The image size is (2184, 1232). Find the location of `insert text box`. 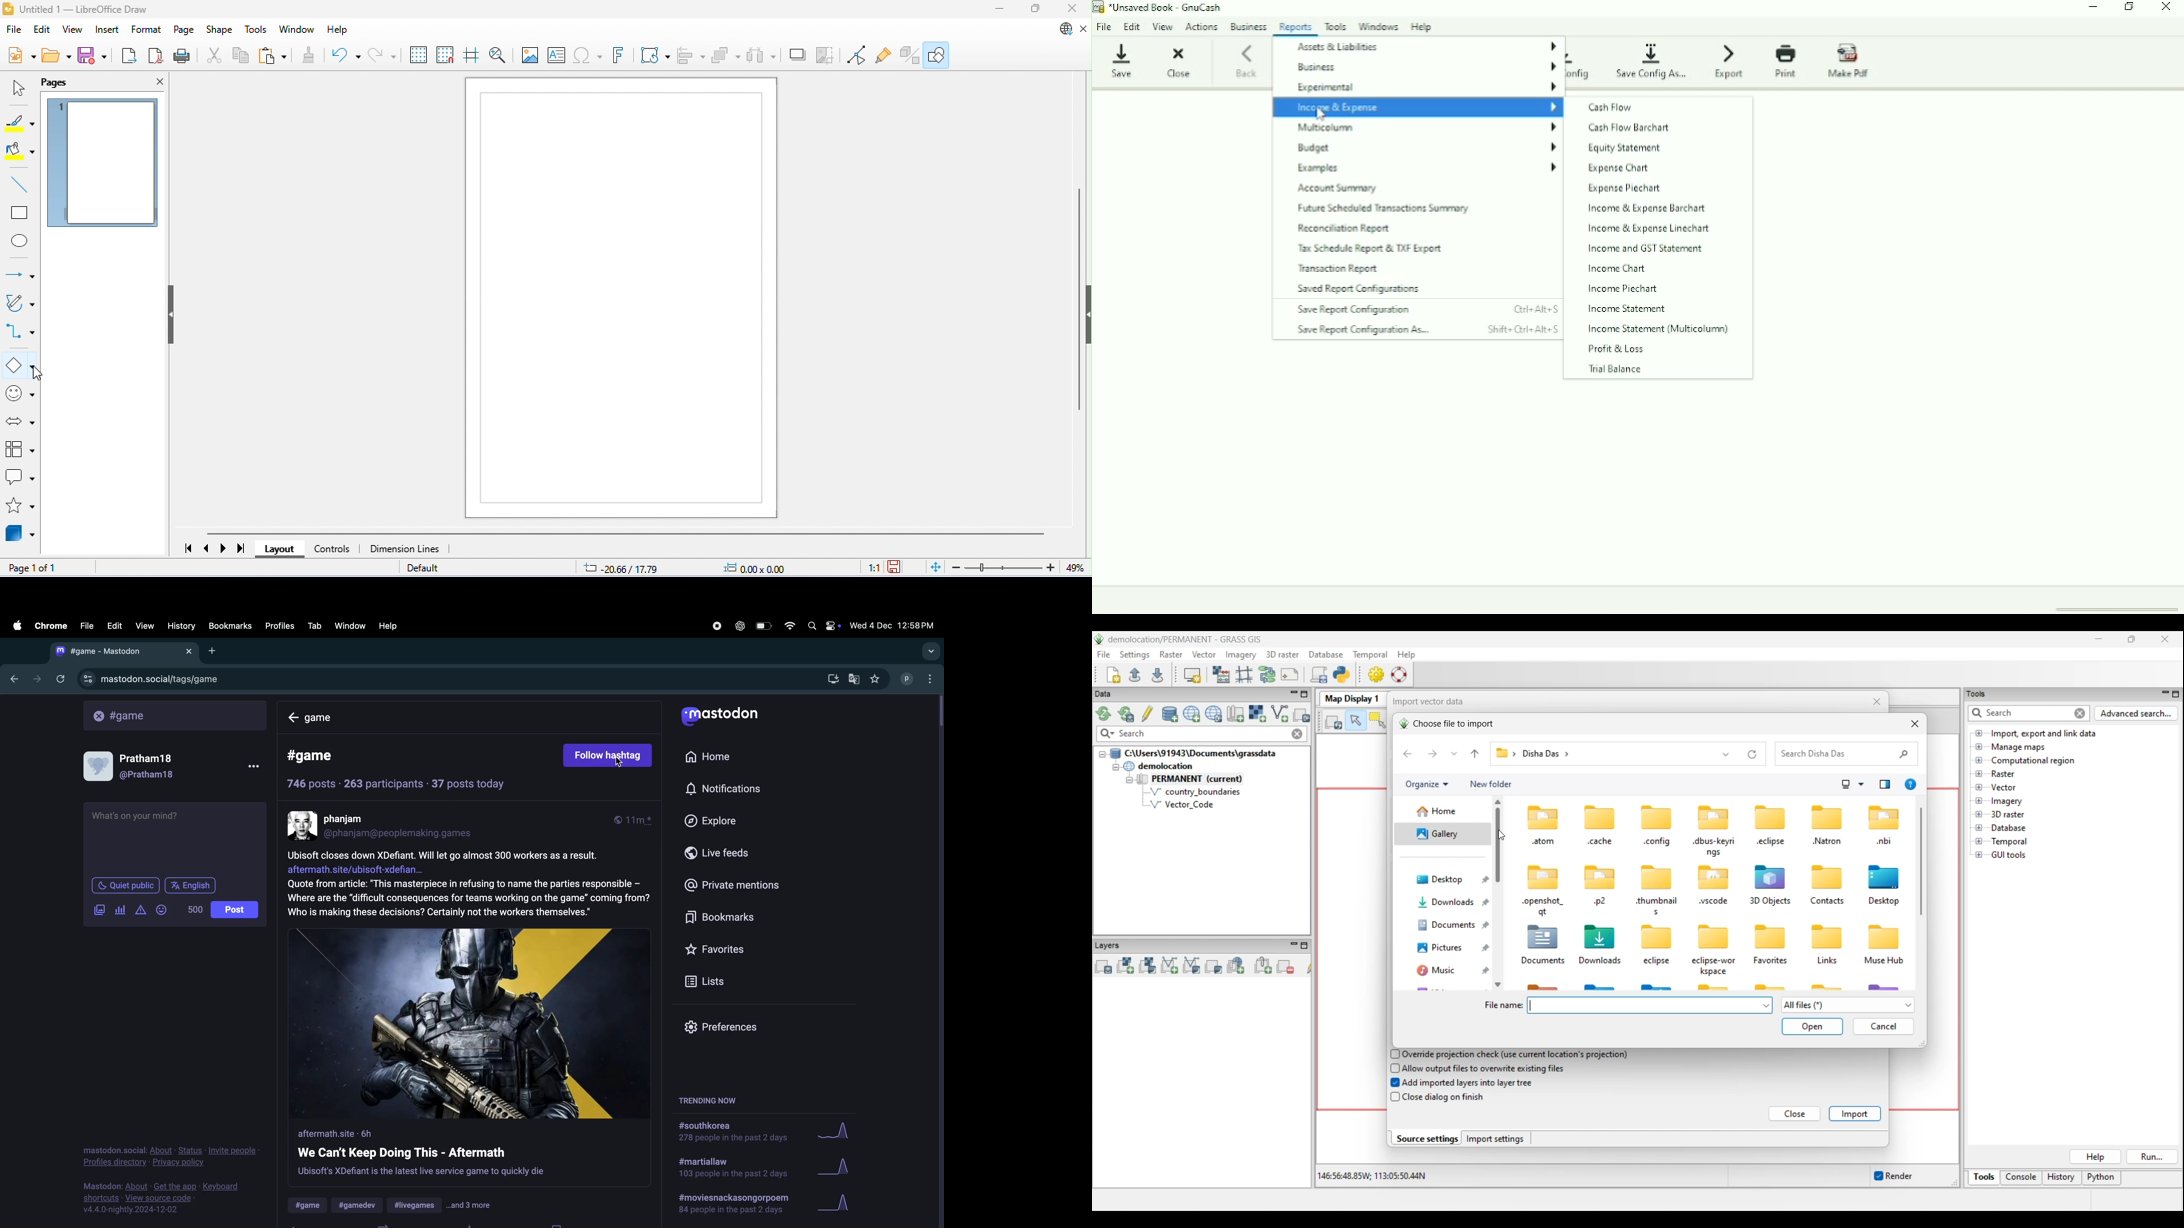

insert text box is located at coordinates (556, 56).